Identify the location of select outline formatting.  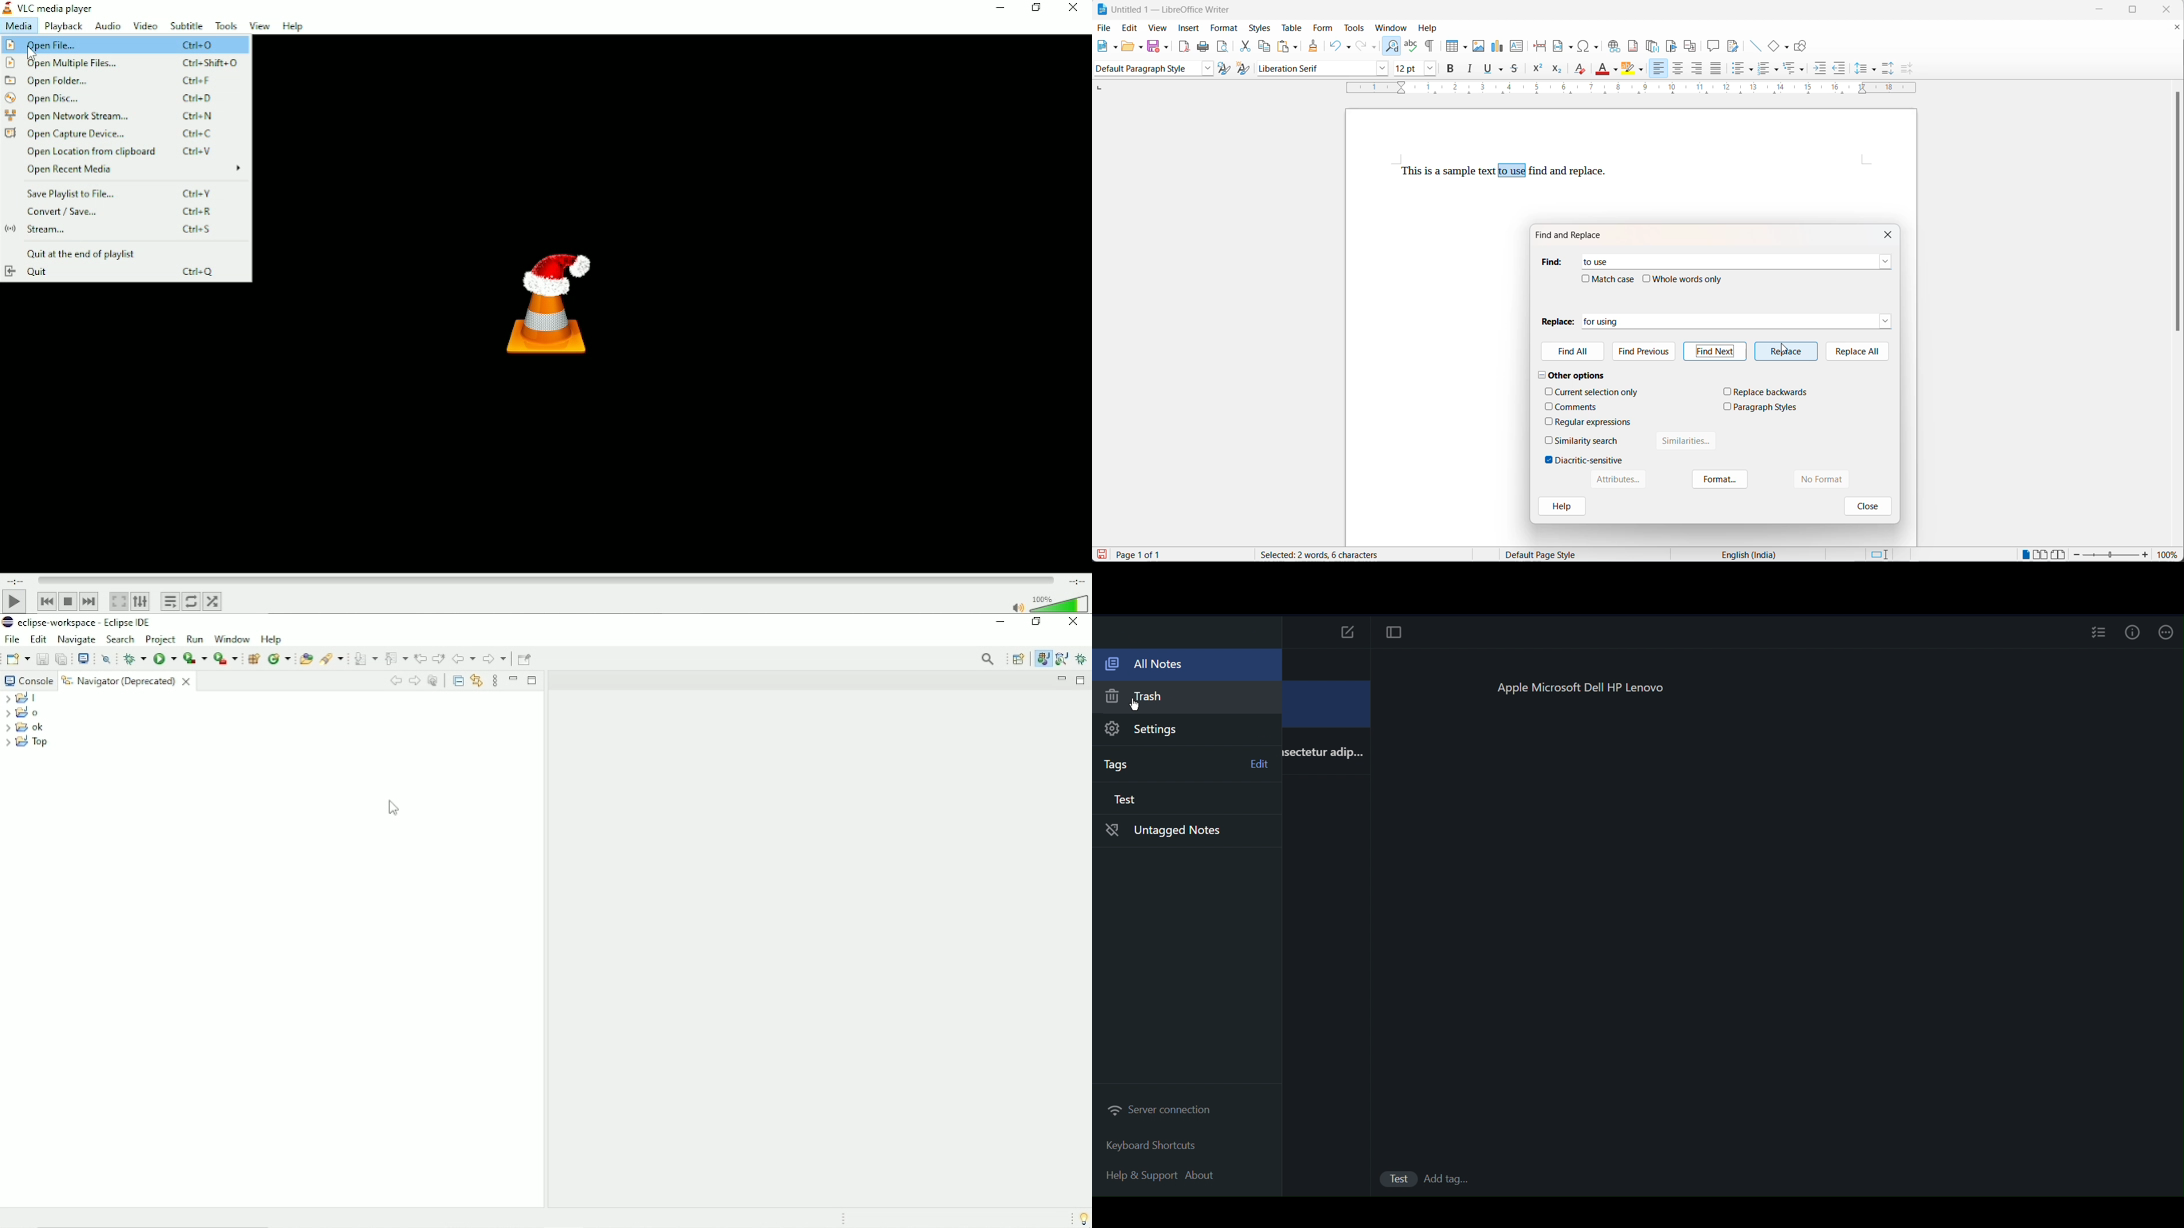
(1798, 68).